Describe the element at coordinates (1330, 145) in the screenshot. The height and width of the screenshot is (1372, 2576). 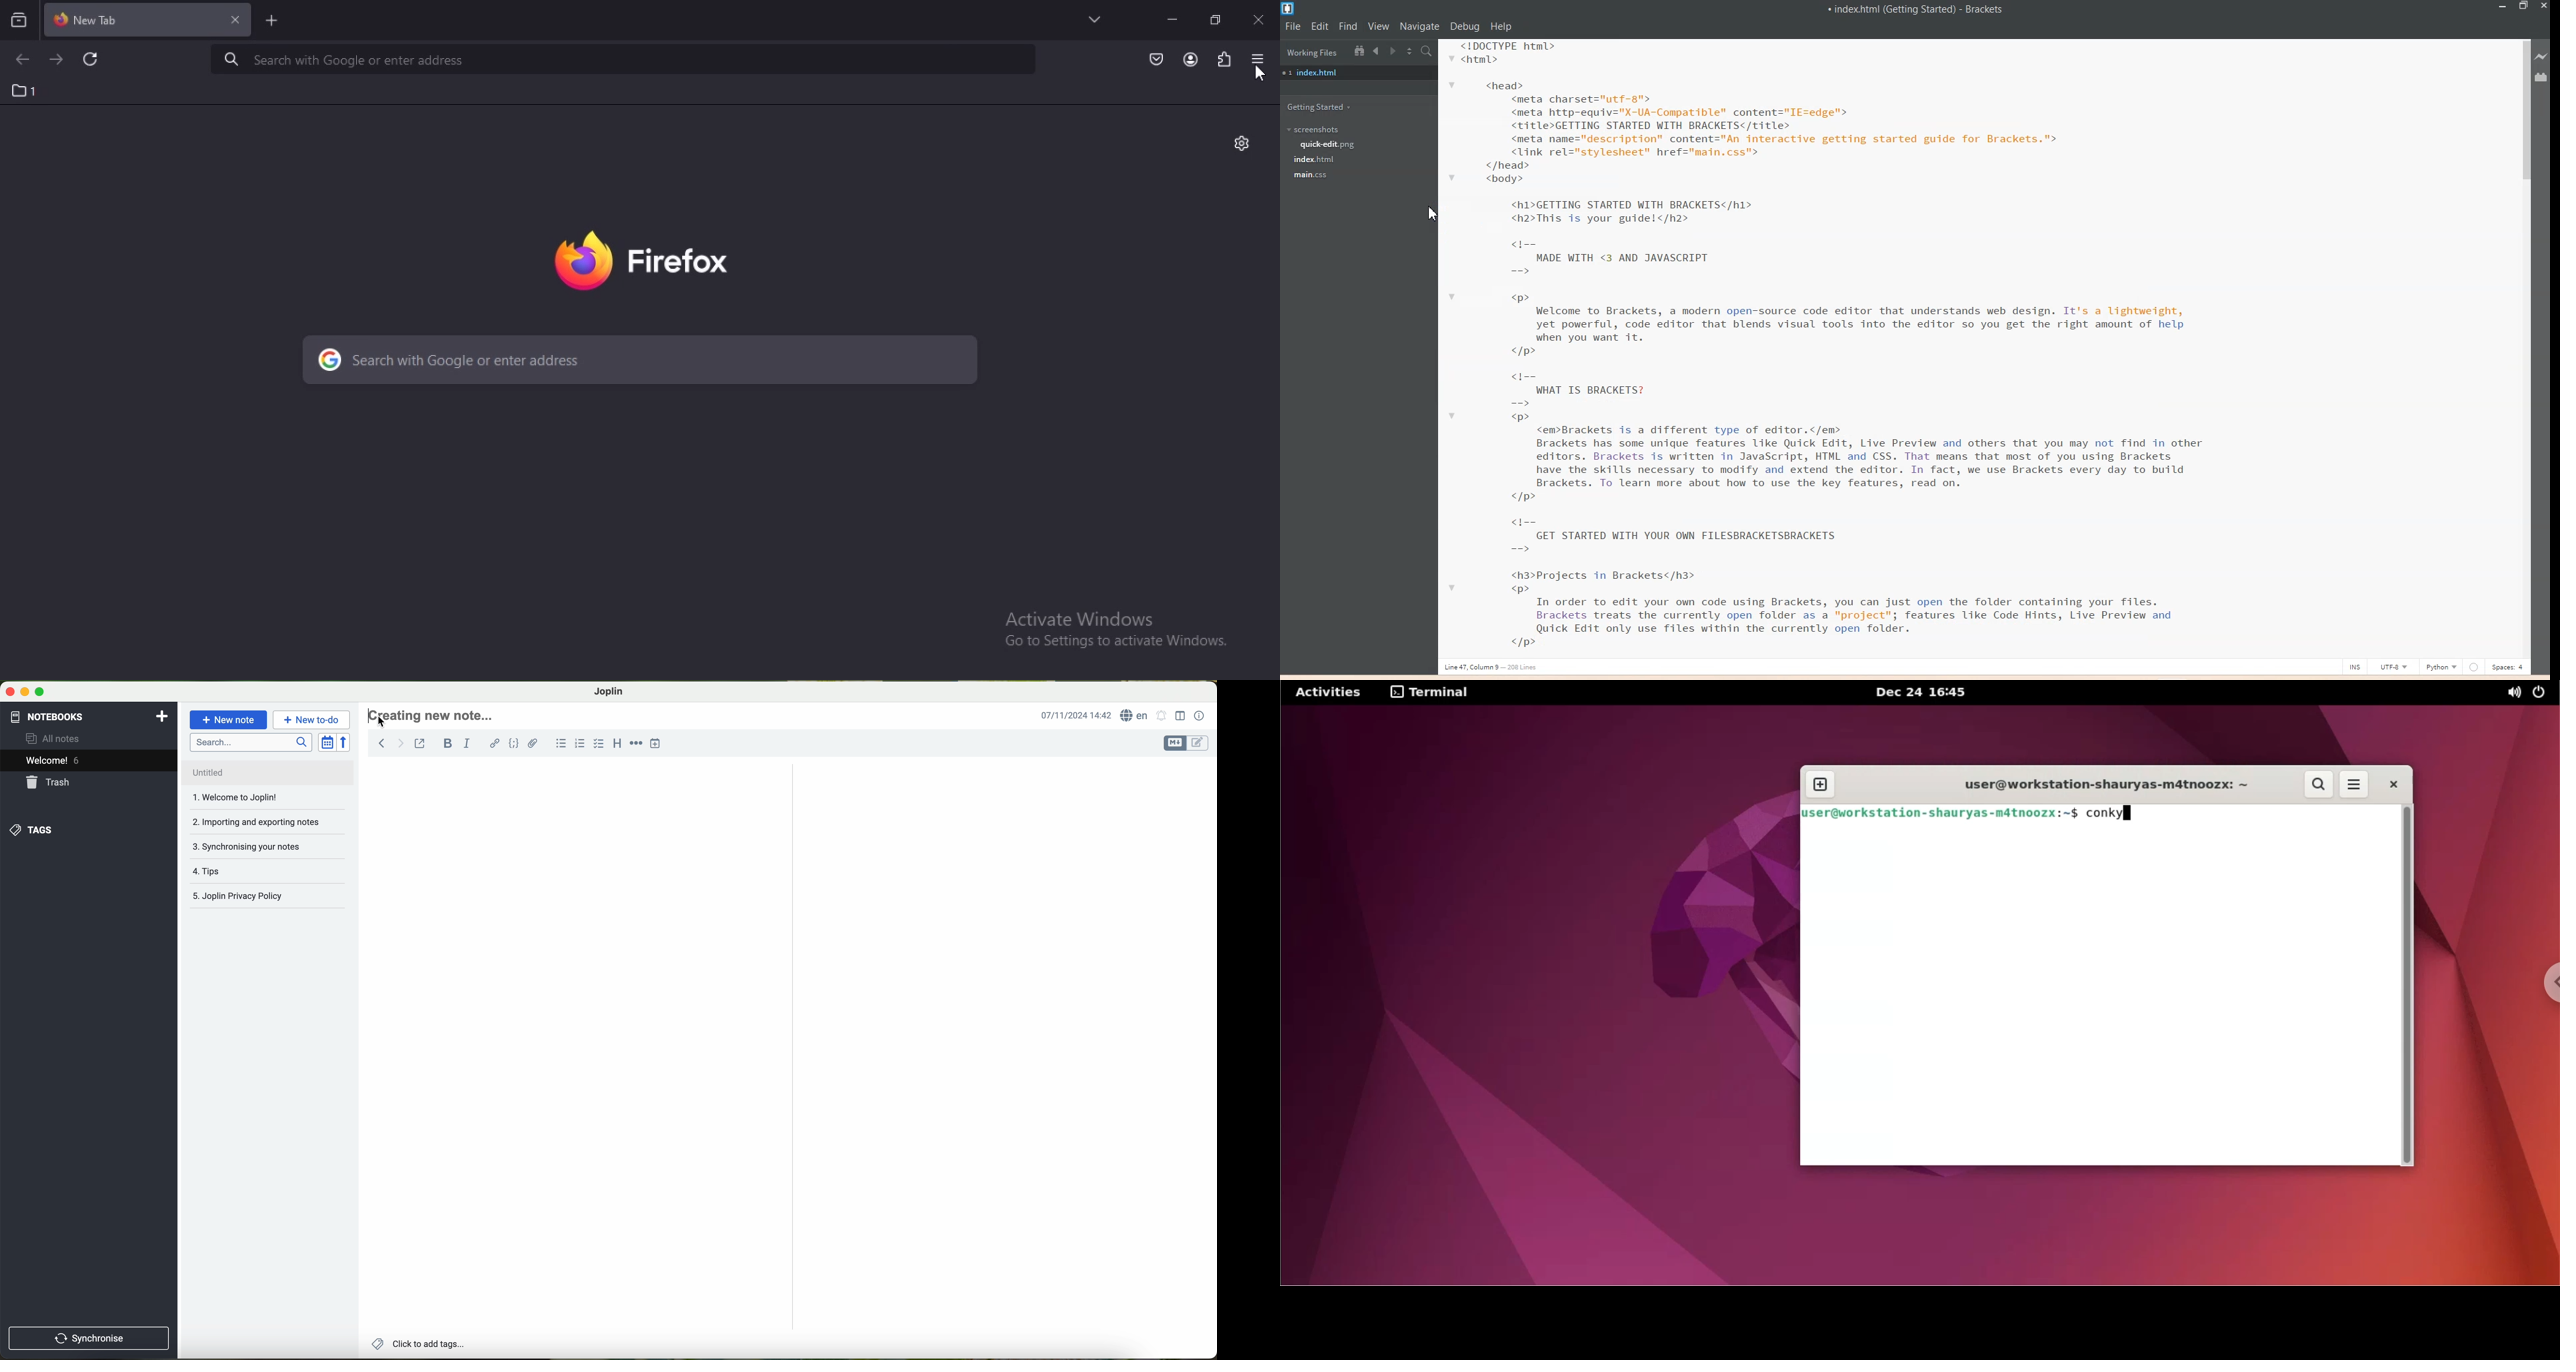
I see `quick-edit.png` at that location.